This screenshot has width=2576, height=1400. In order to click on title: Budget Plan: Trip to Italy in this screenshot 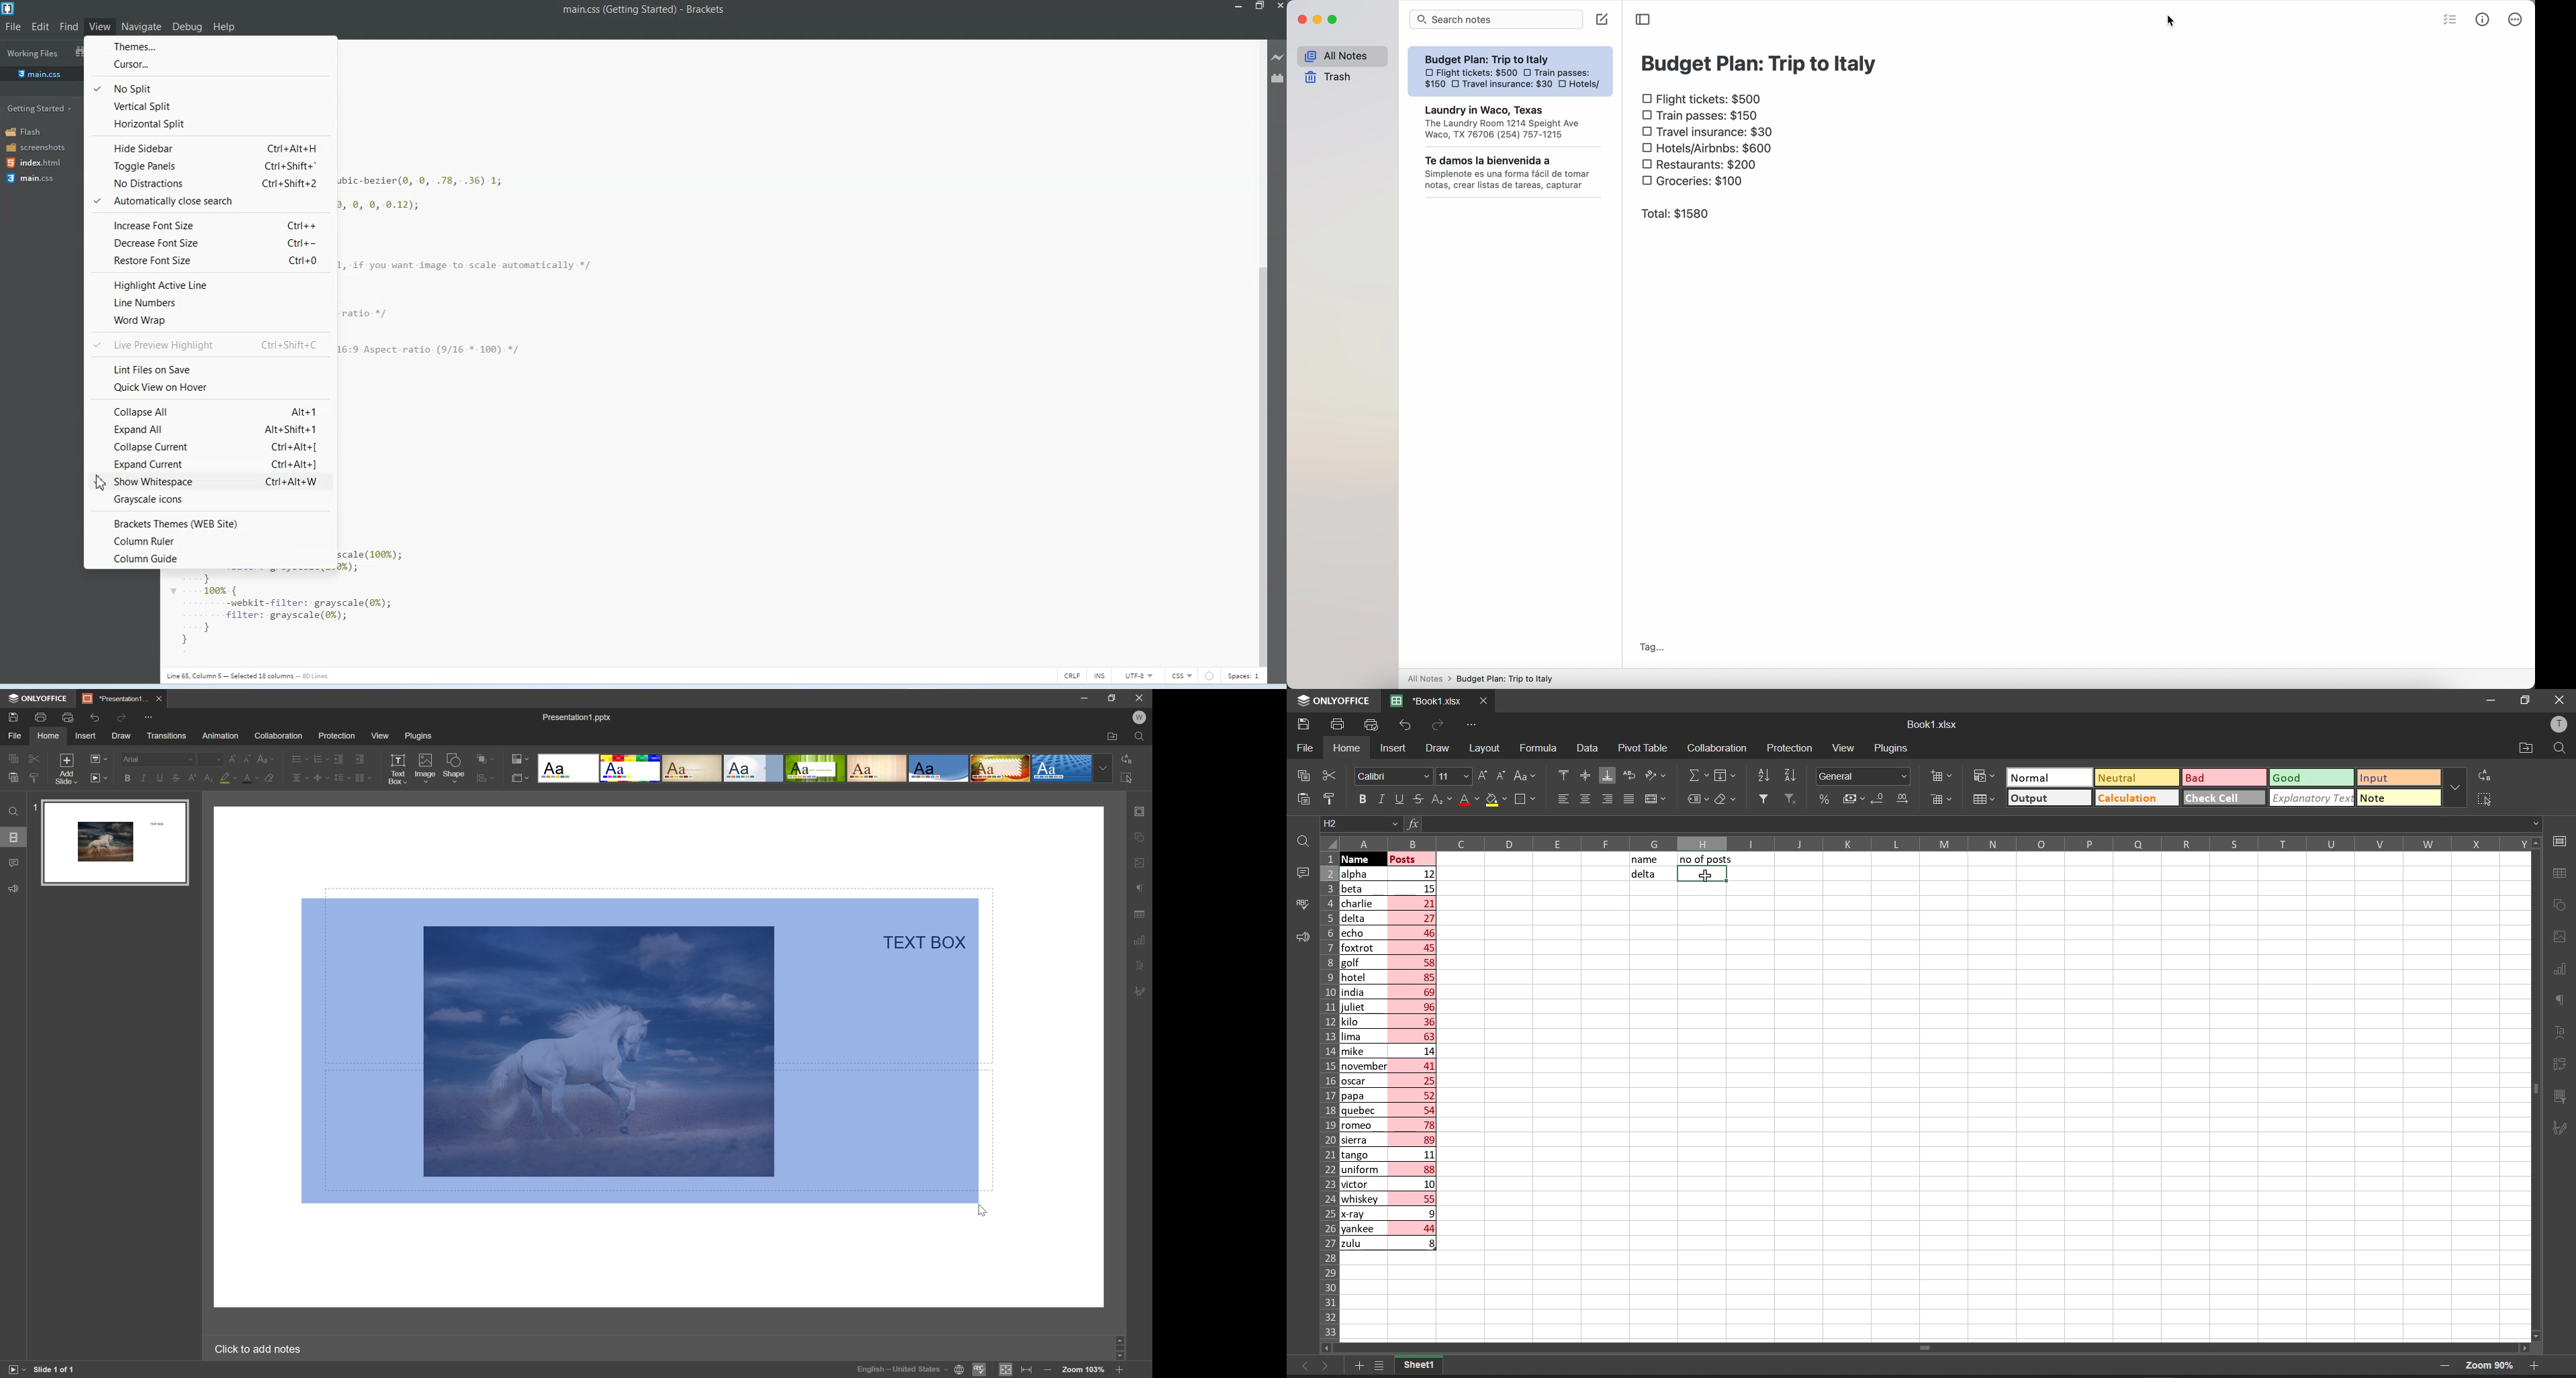, I will do `click(1756, 65)`.